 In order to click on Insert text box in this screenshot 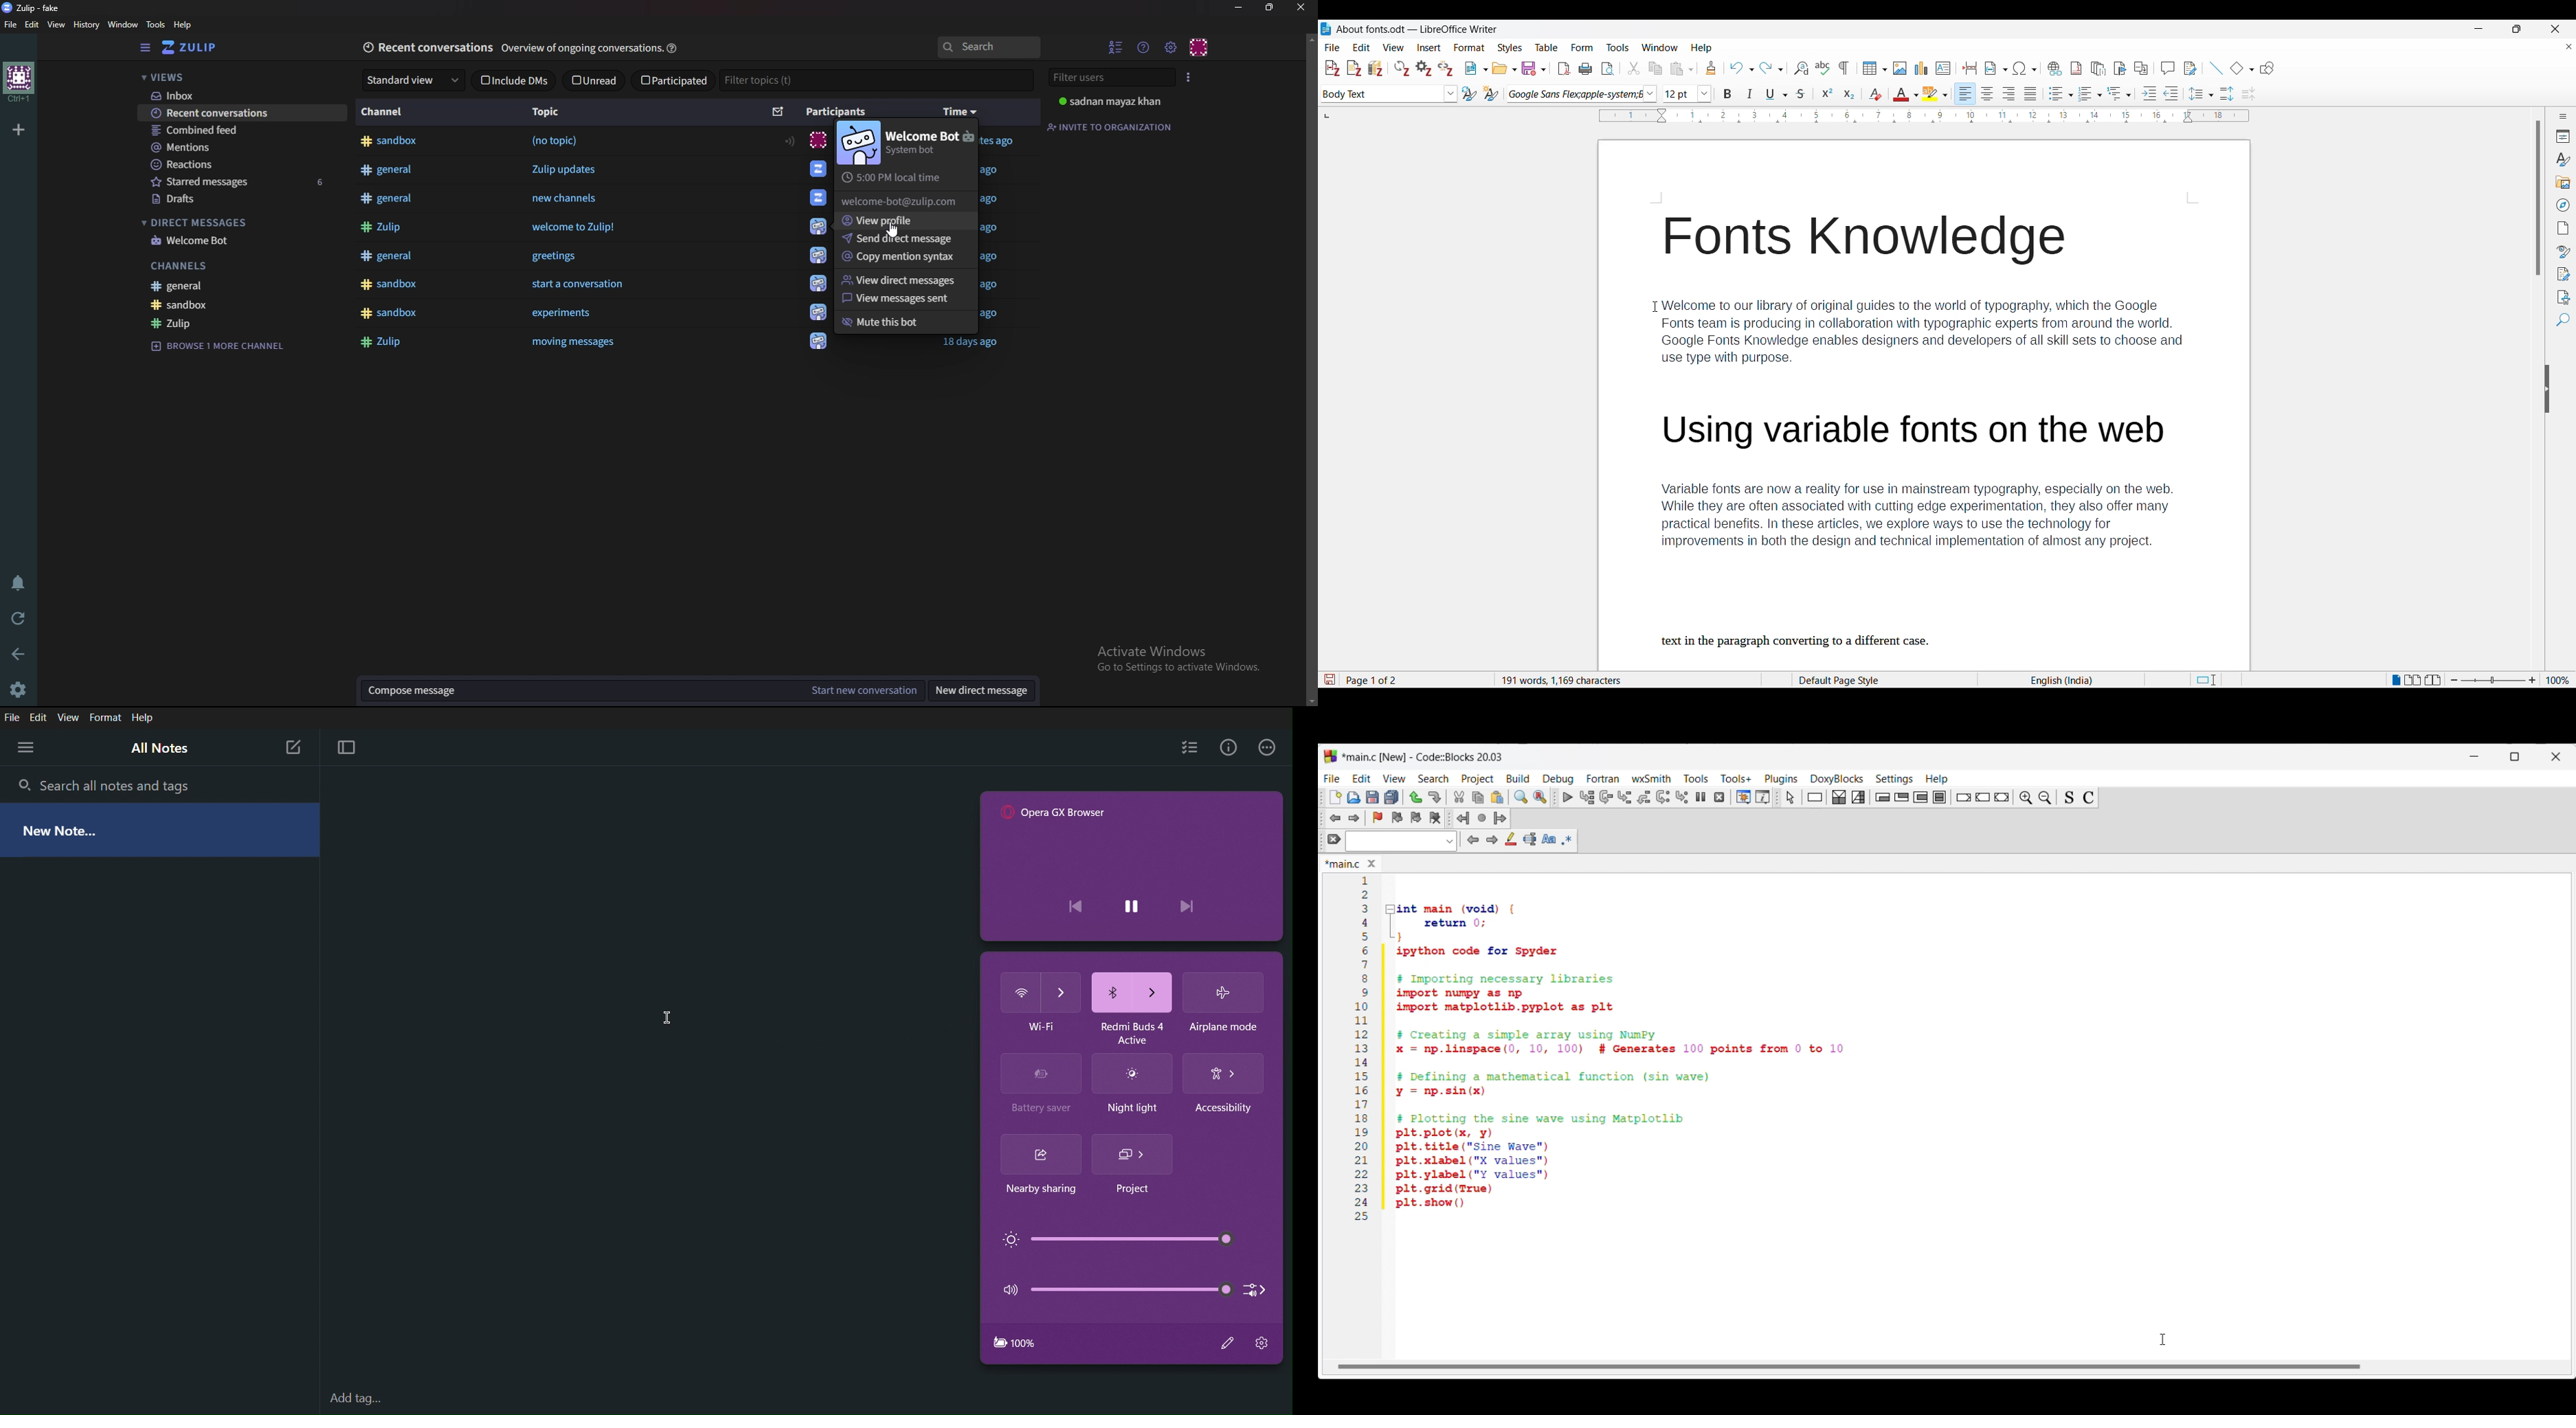, I will do `click(1943, 68)`.